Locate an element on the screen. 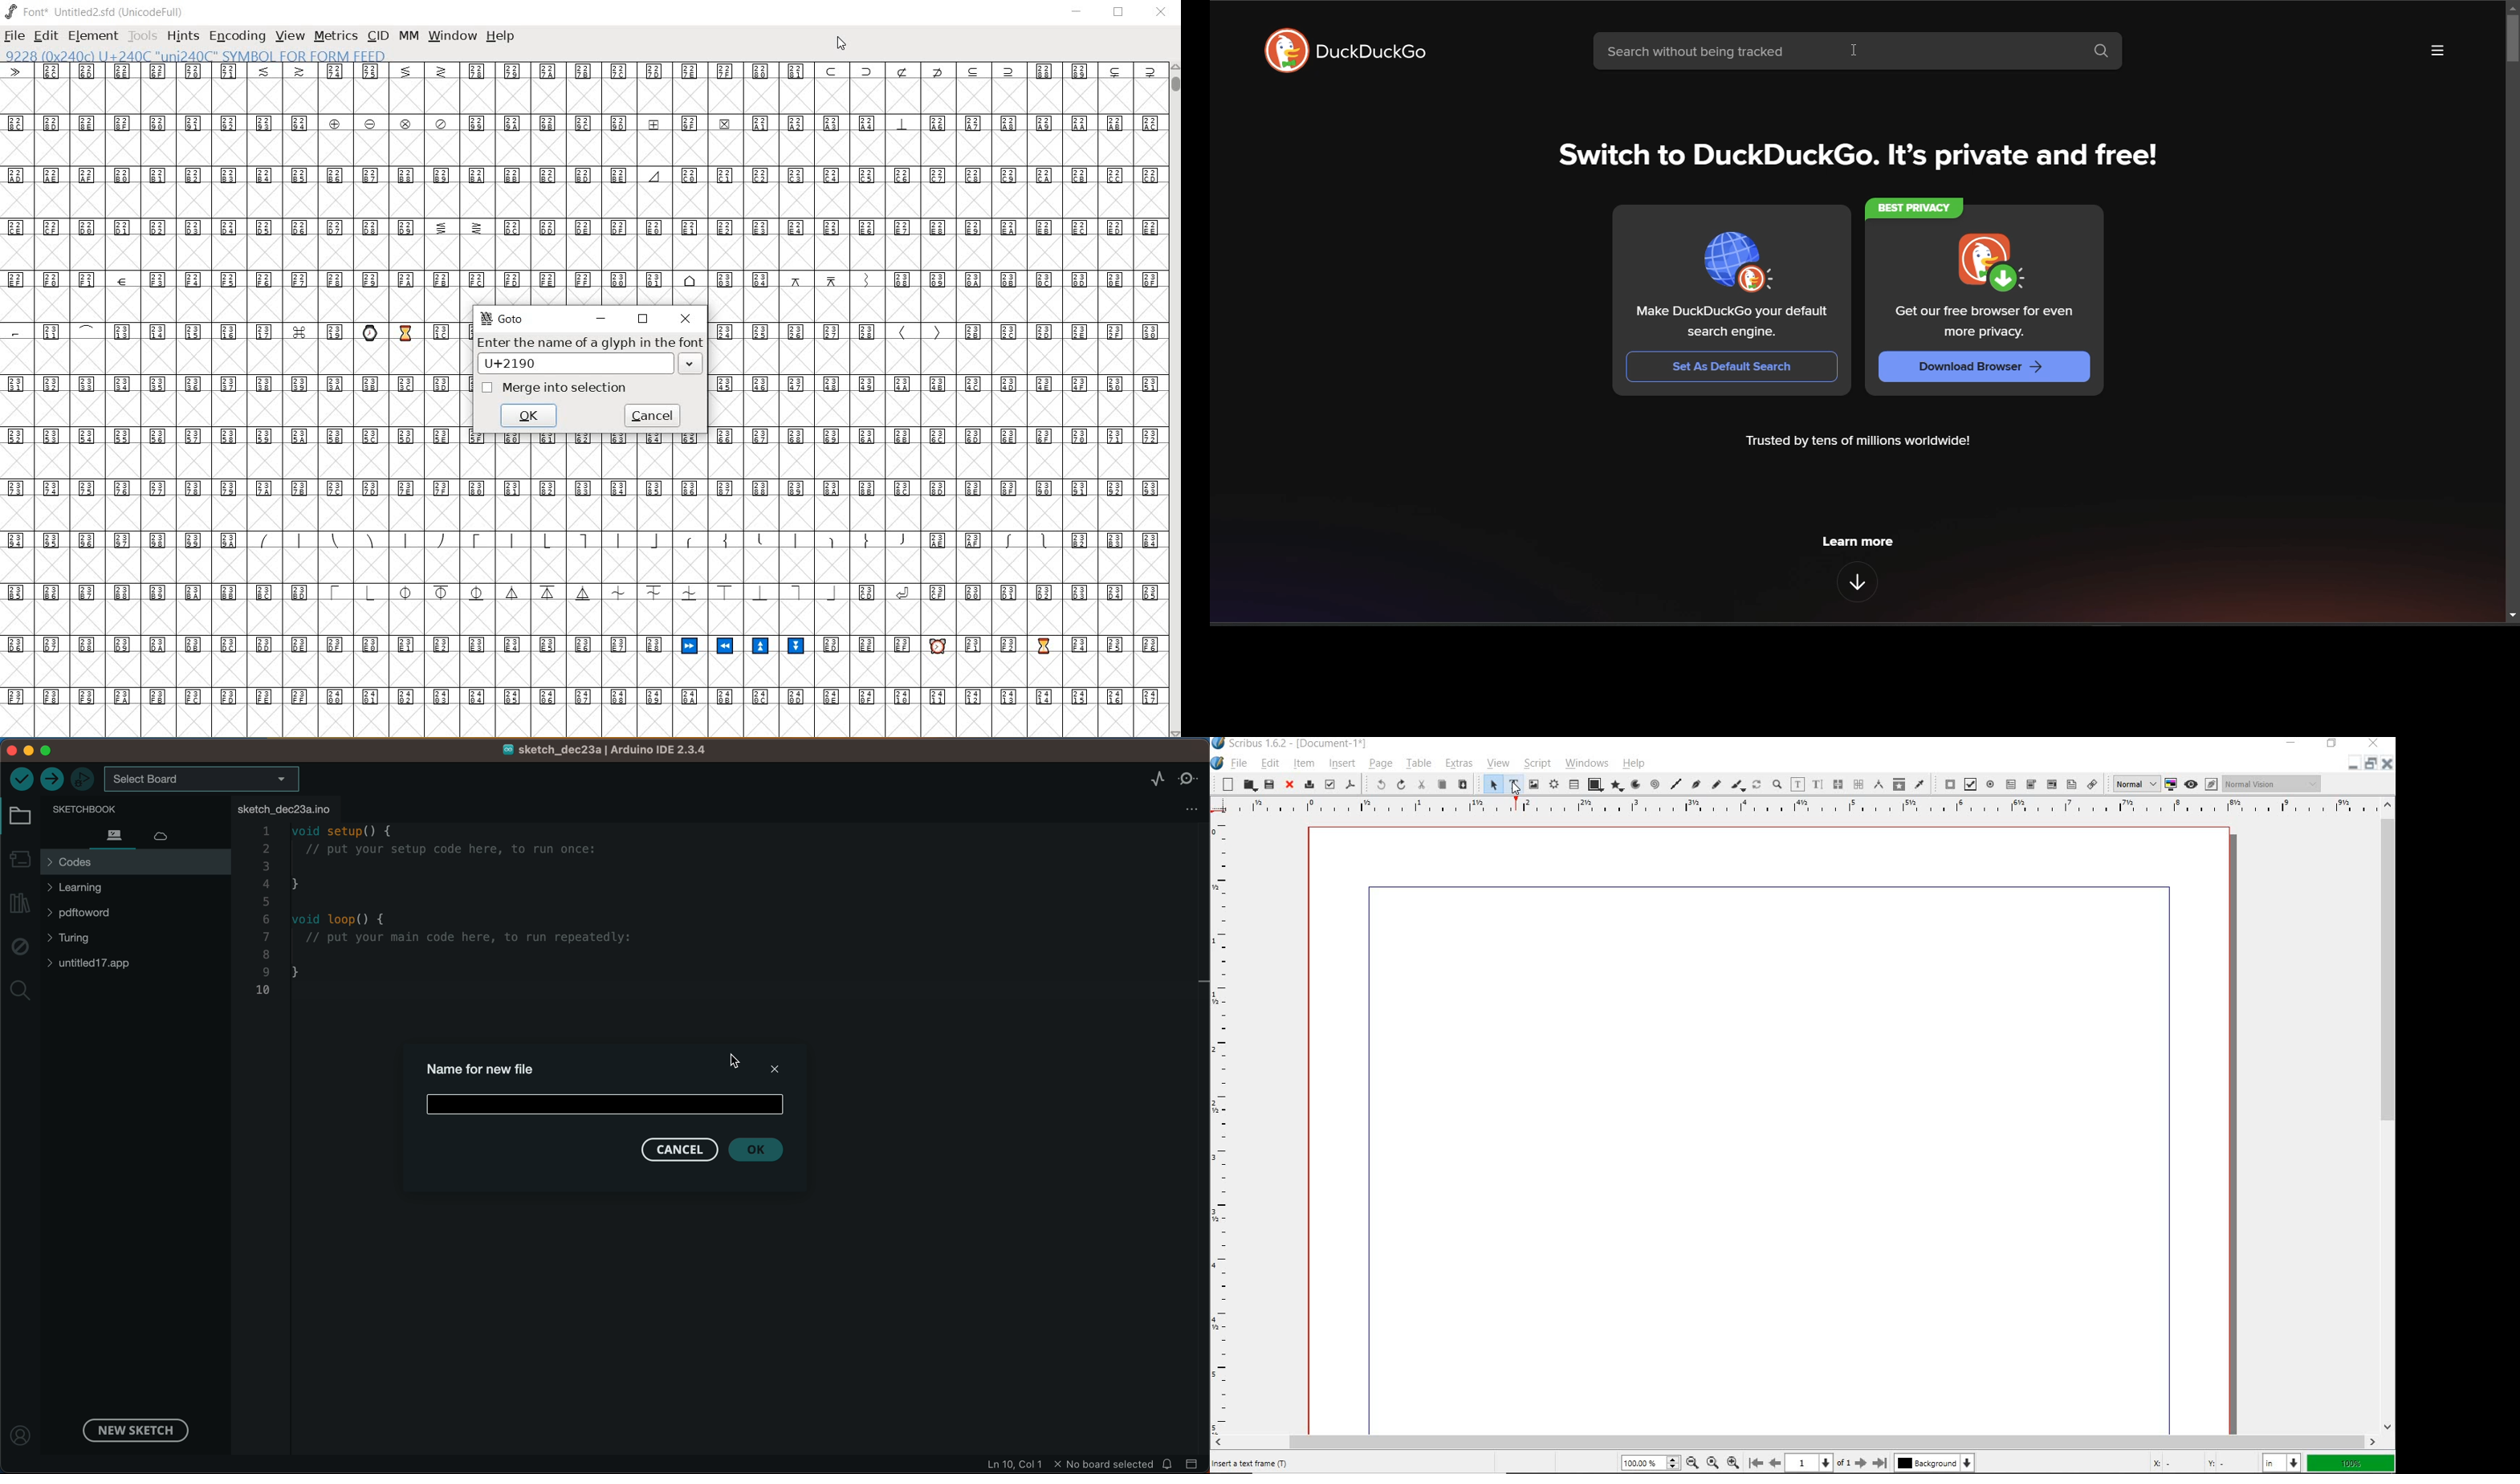  untitled 17 is located at coordinates (100, 963).